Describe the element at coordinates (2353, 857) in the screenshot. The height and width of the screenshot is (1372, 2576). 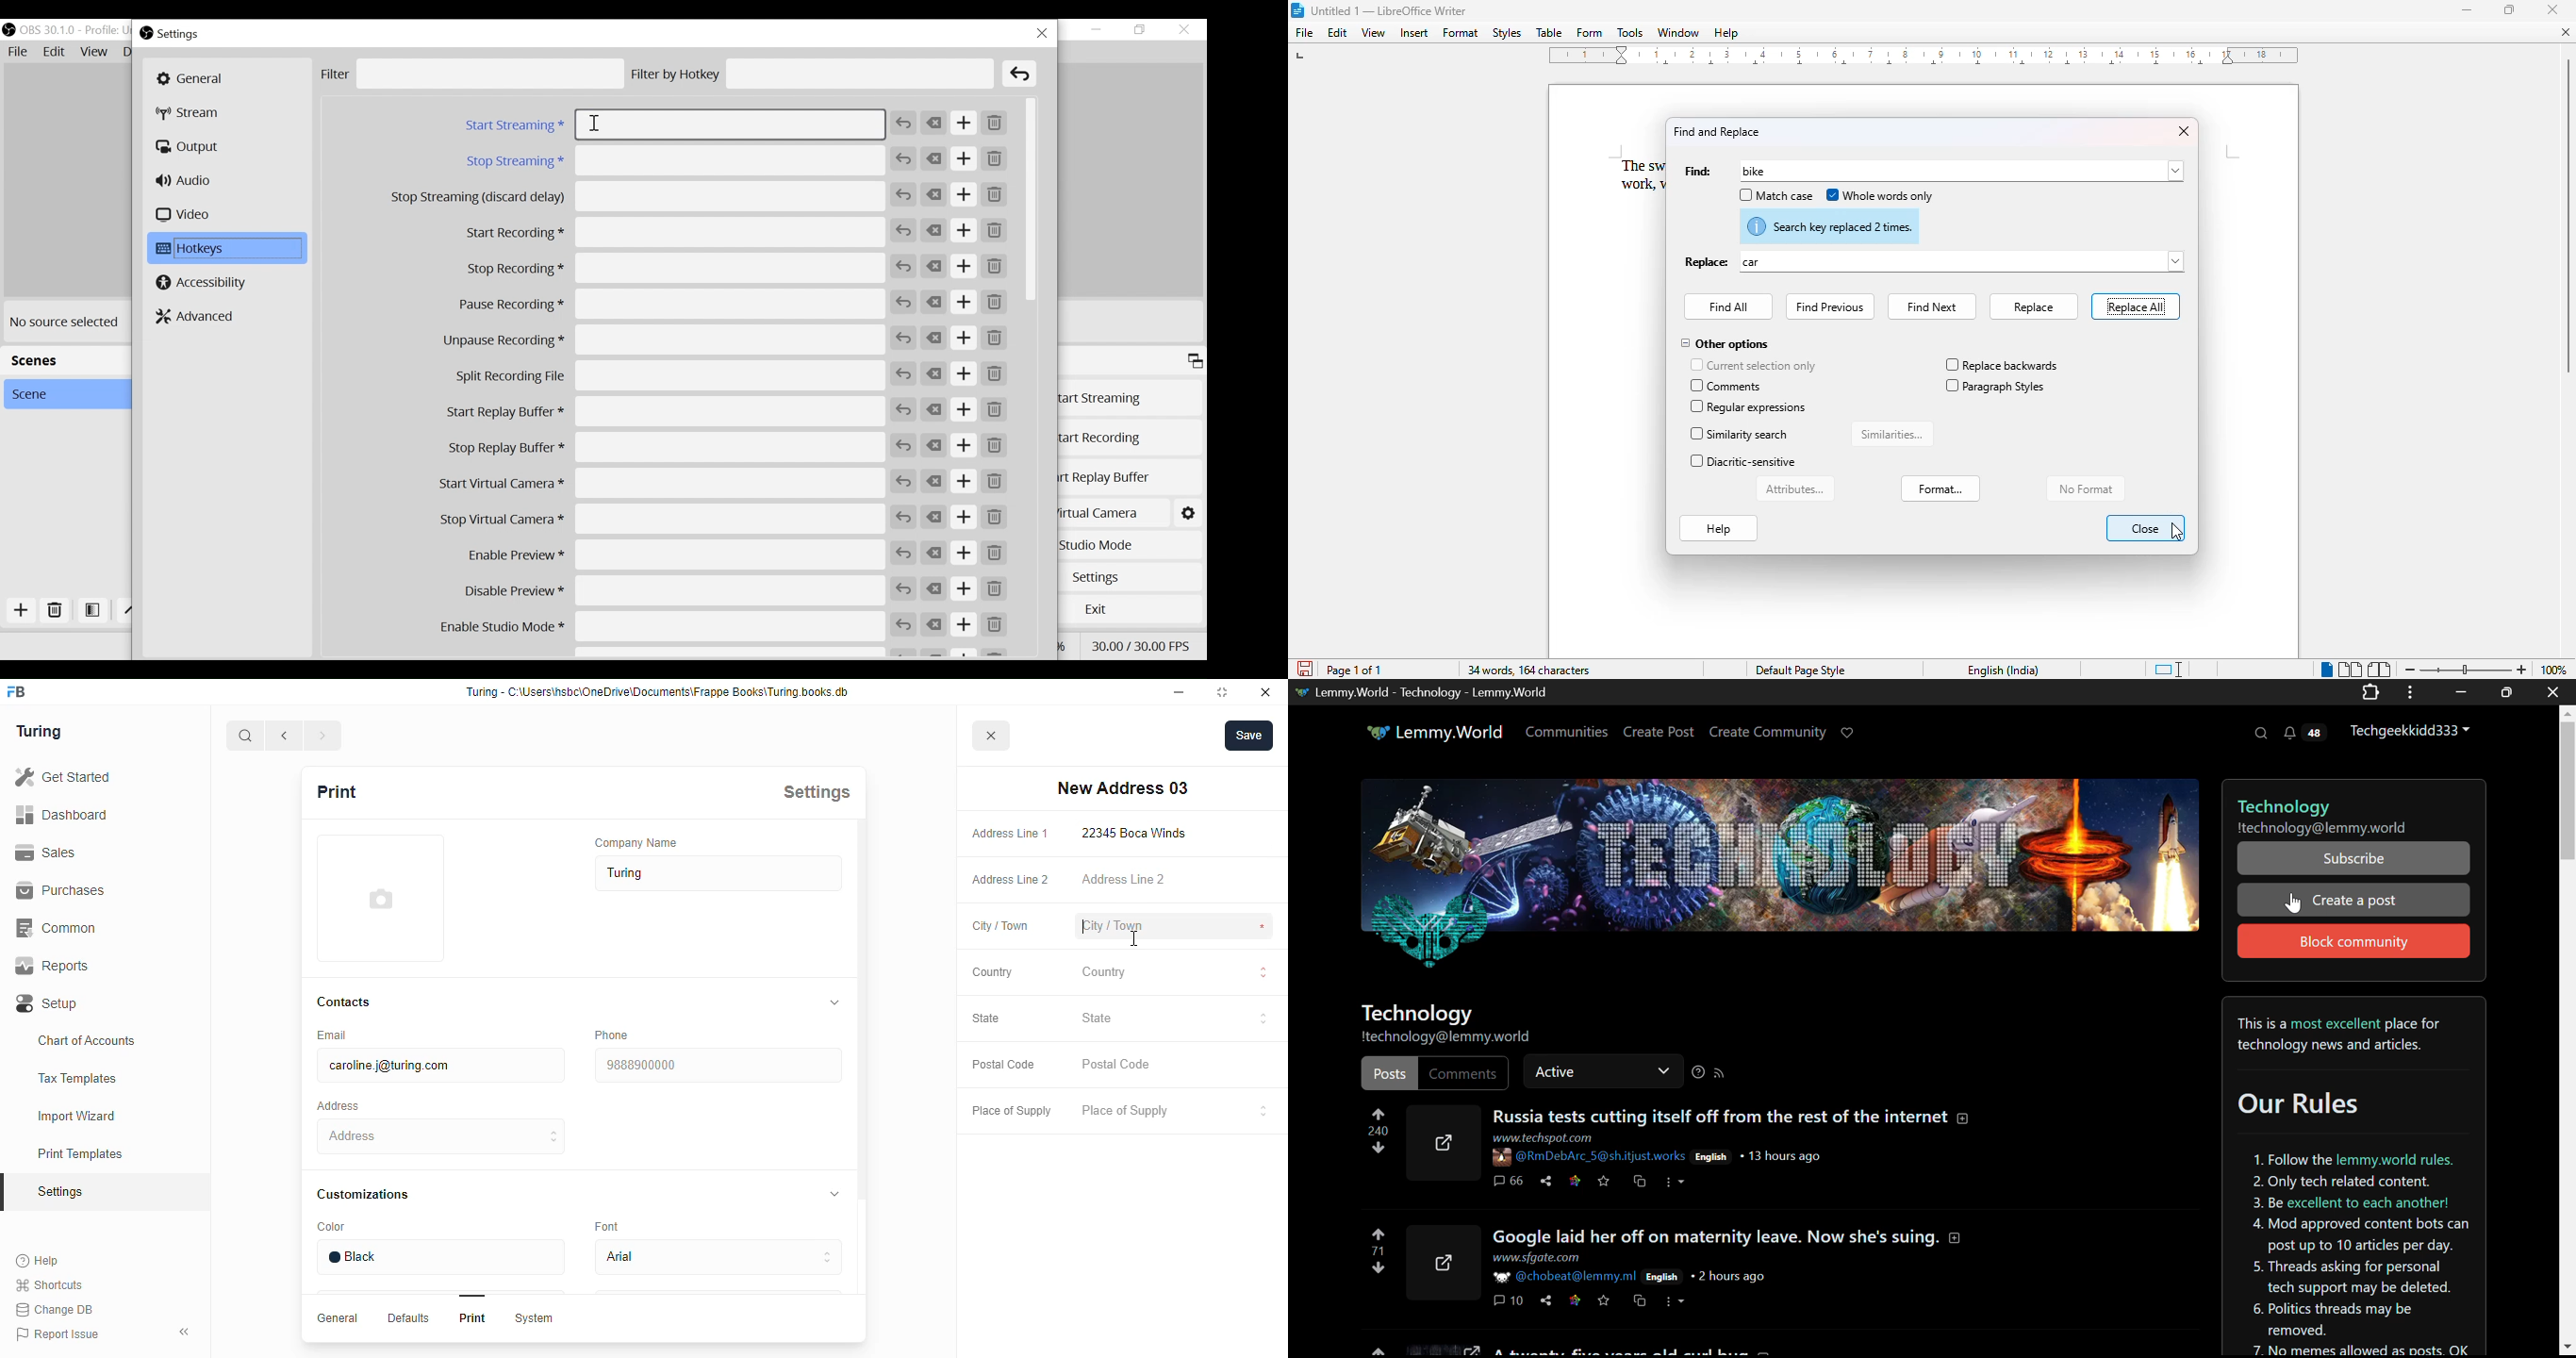
I see `Subscribe` at that location.